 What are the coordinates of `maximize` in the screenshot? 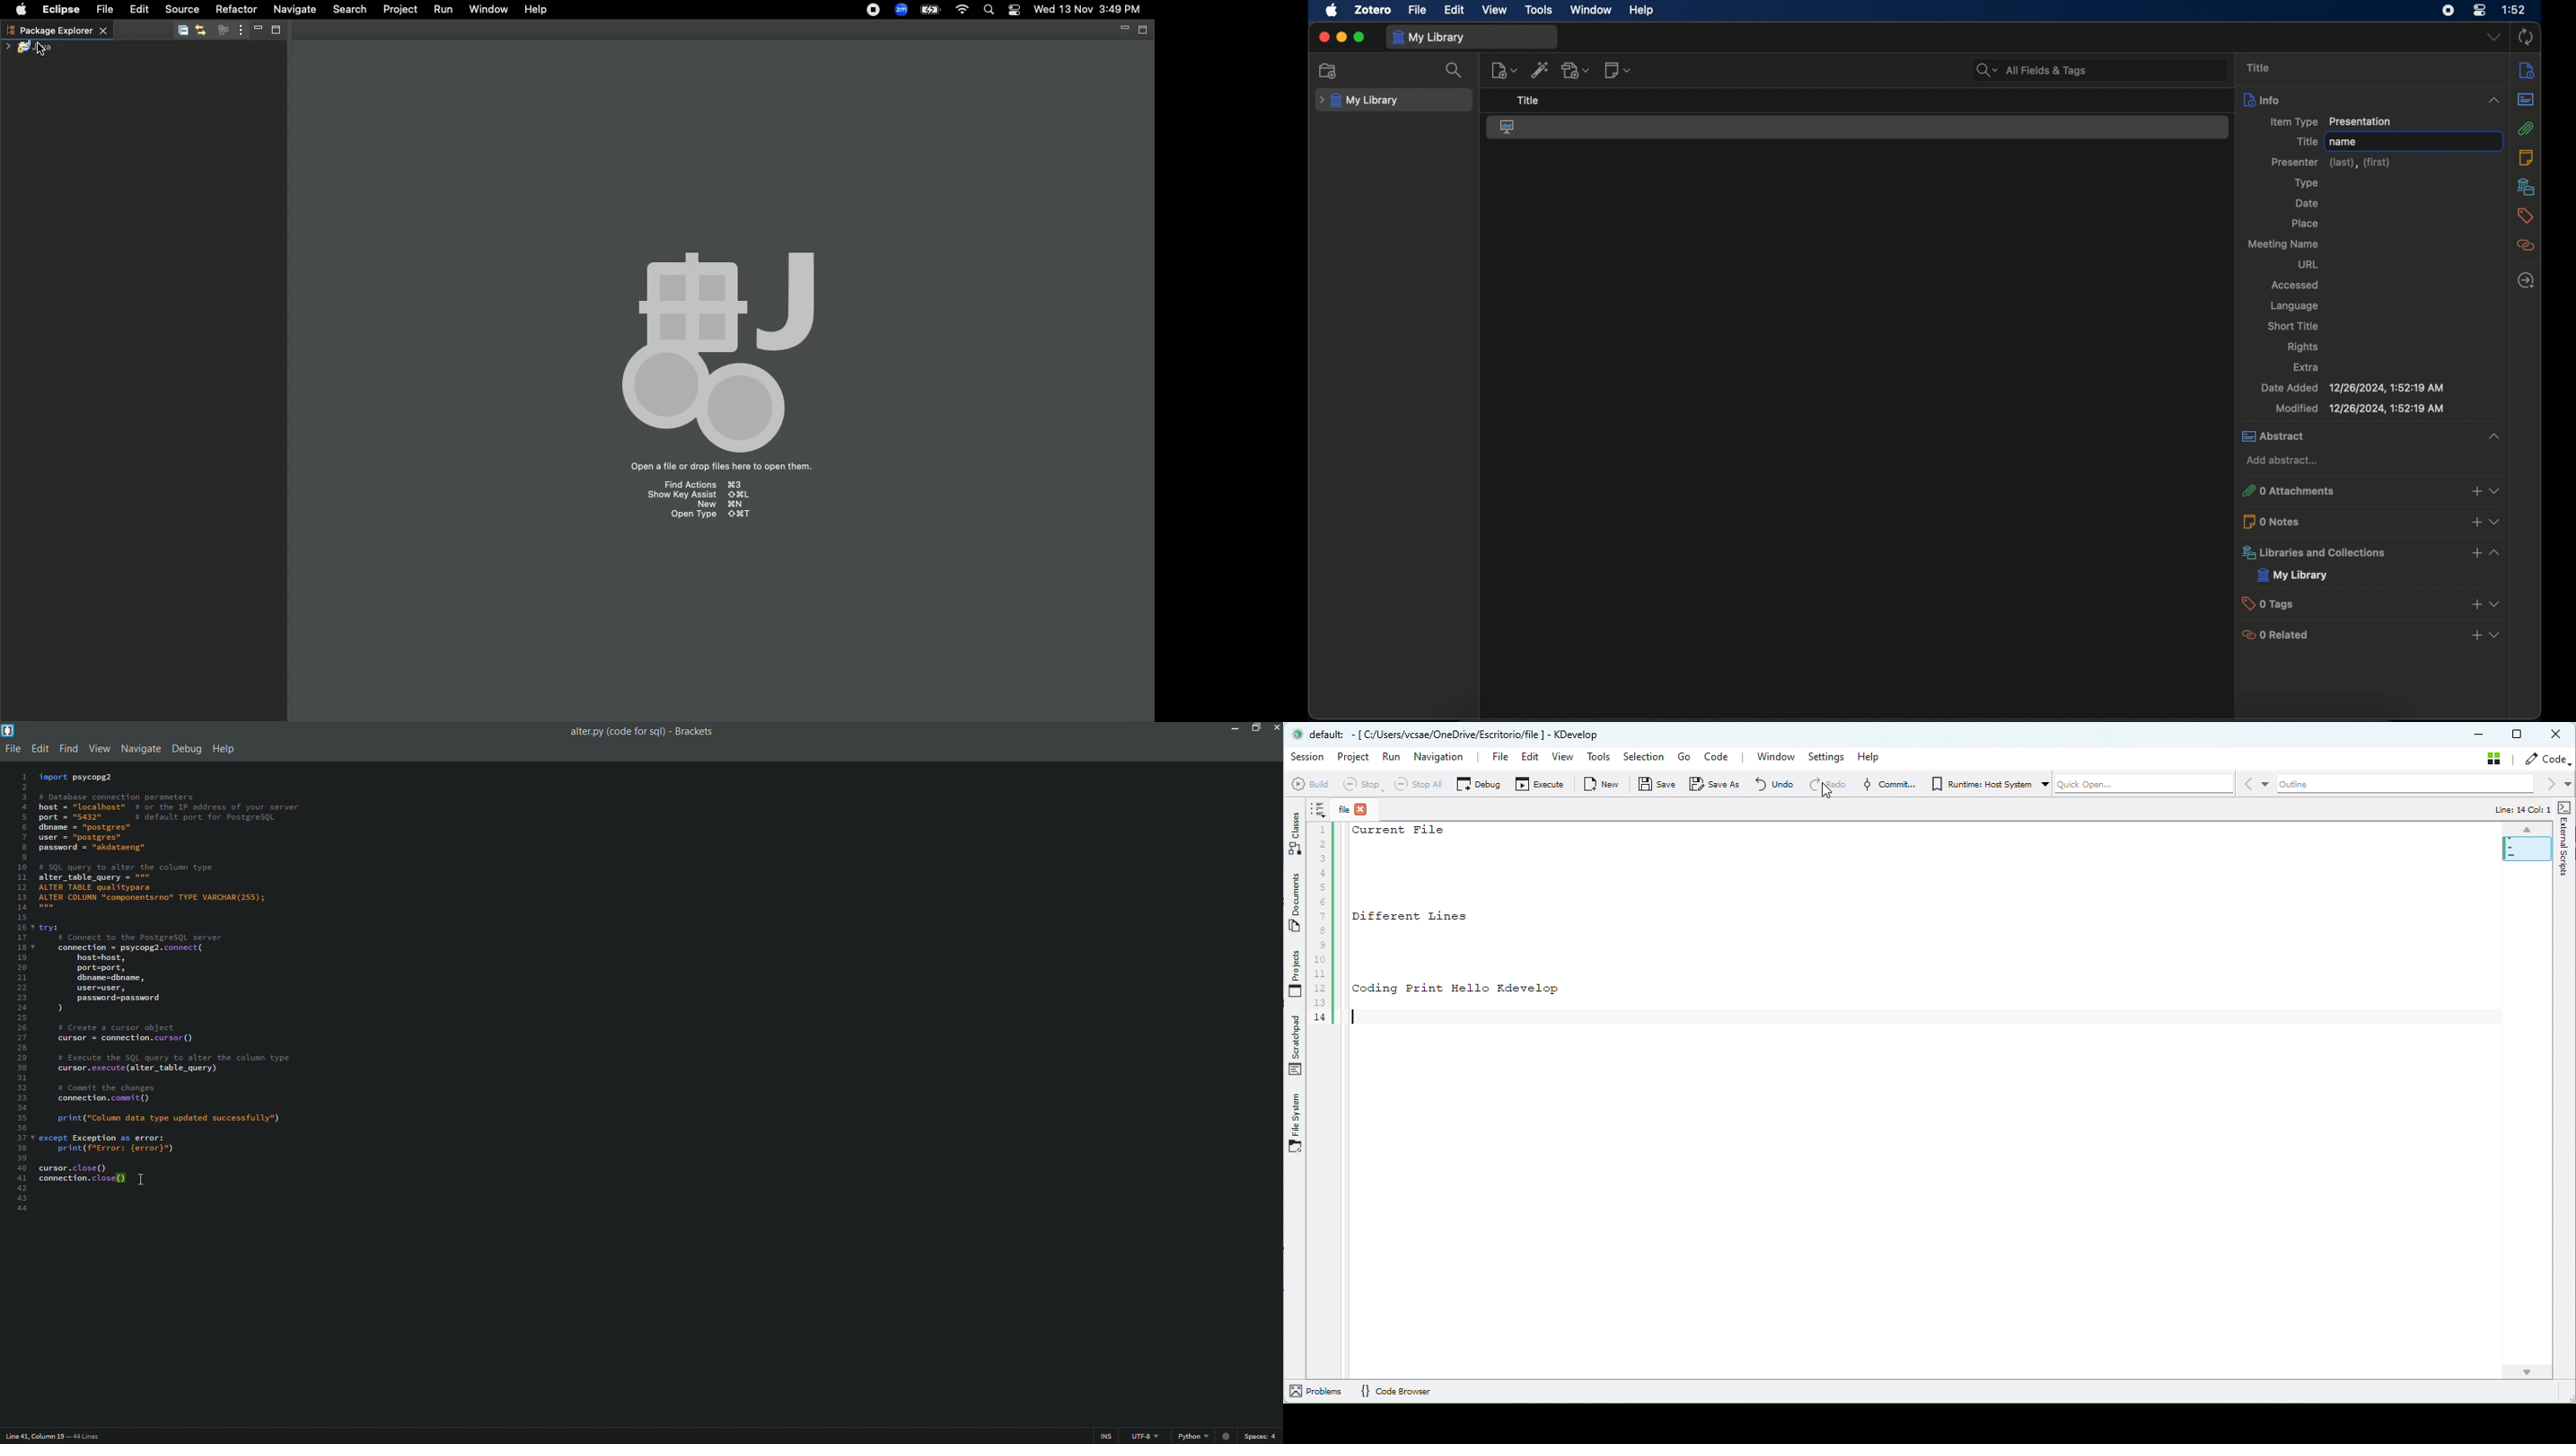 It's located at (1359, 37).